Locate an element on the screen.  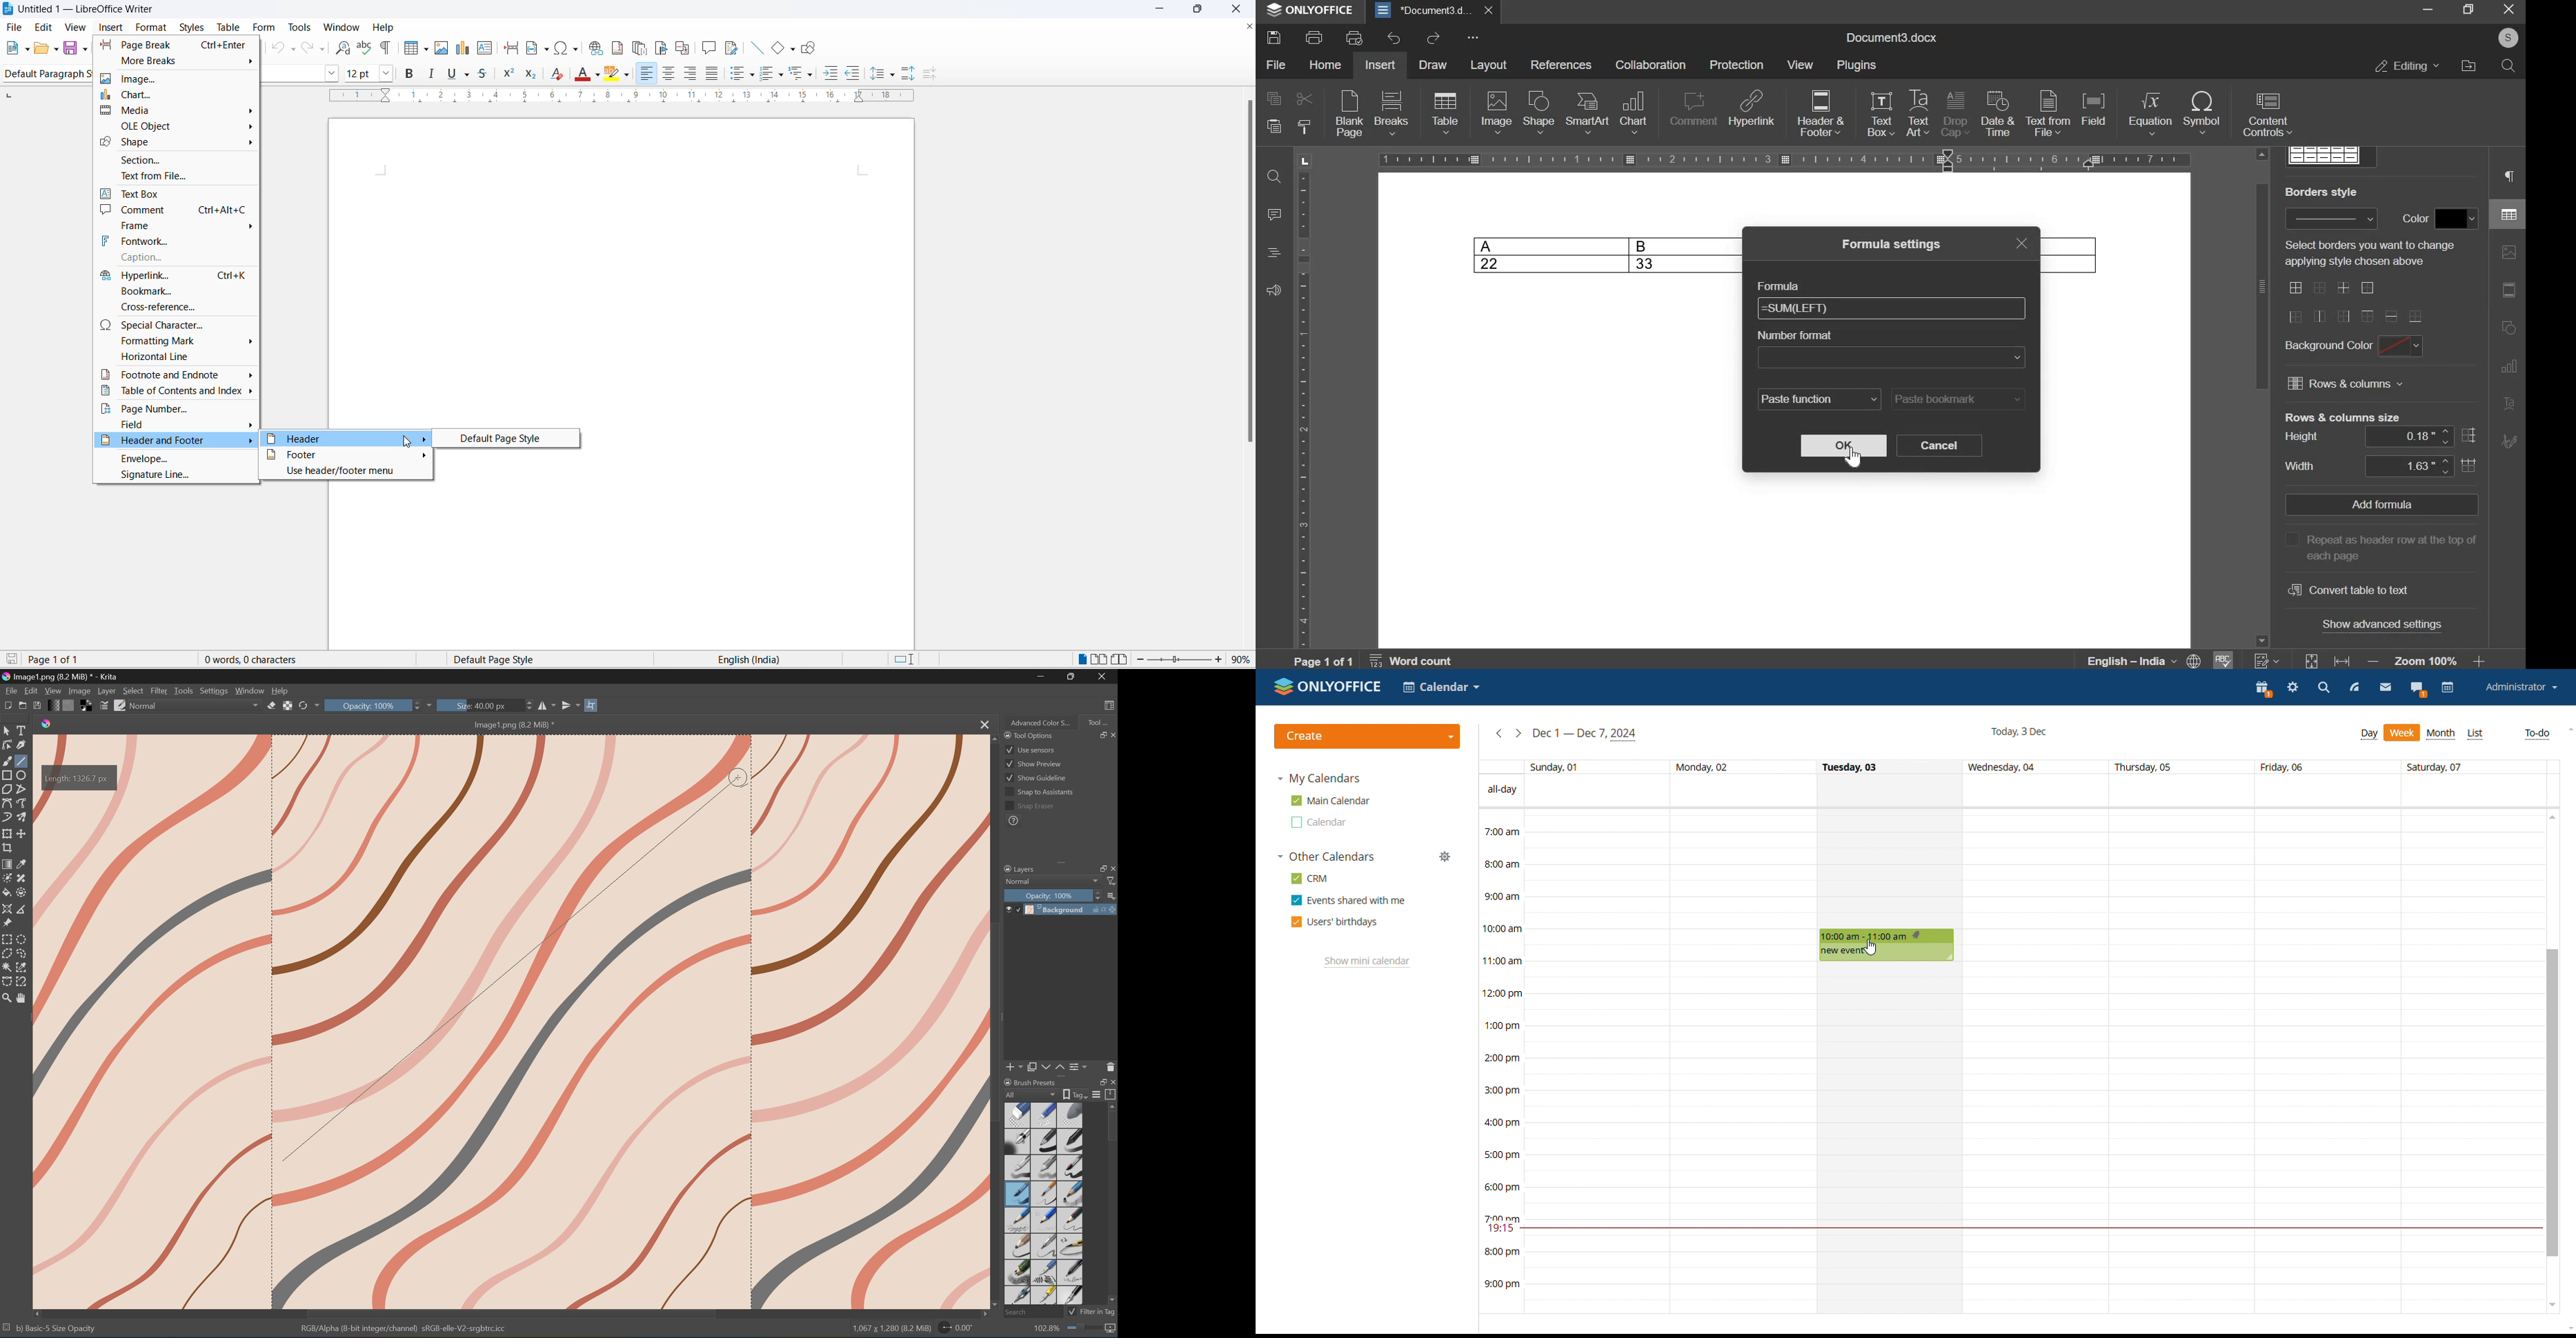
page break is located at coordinates (176, 45).